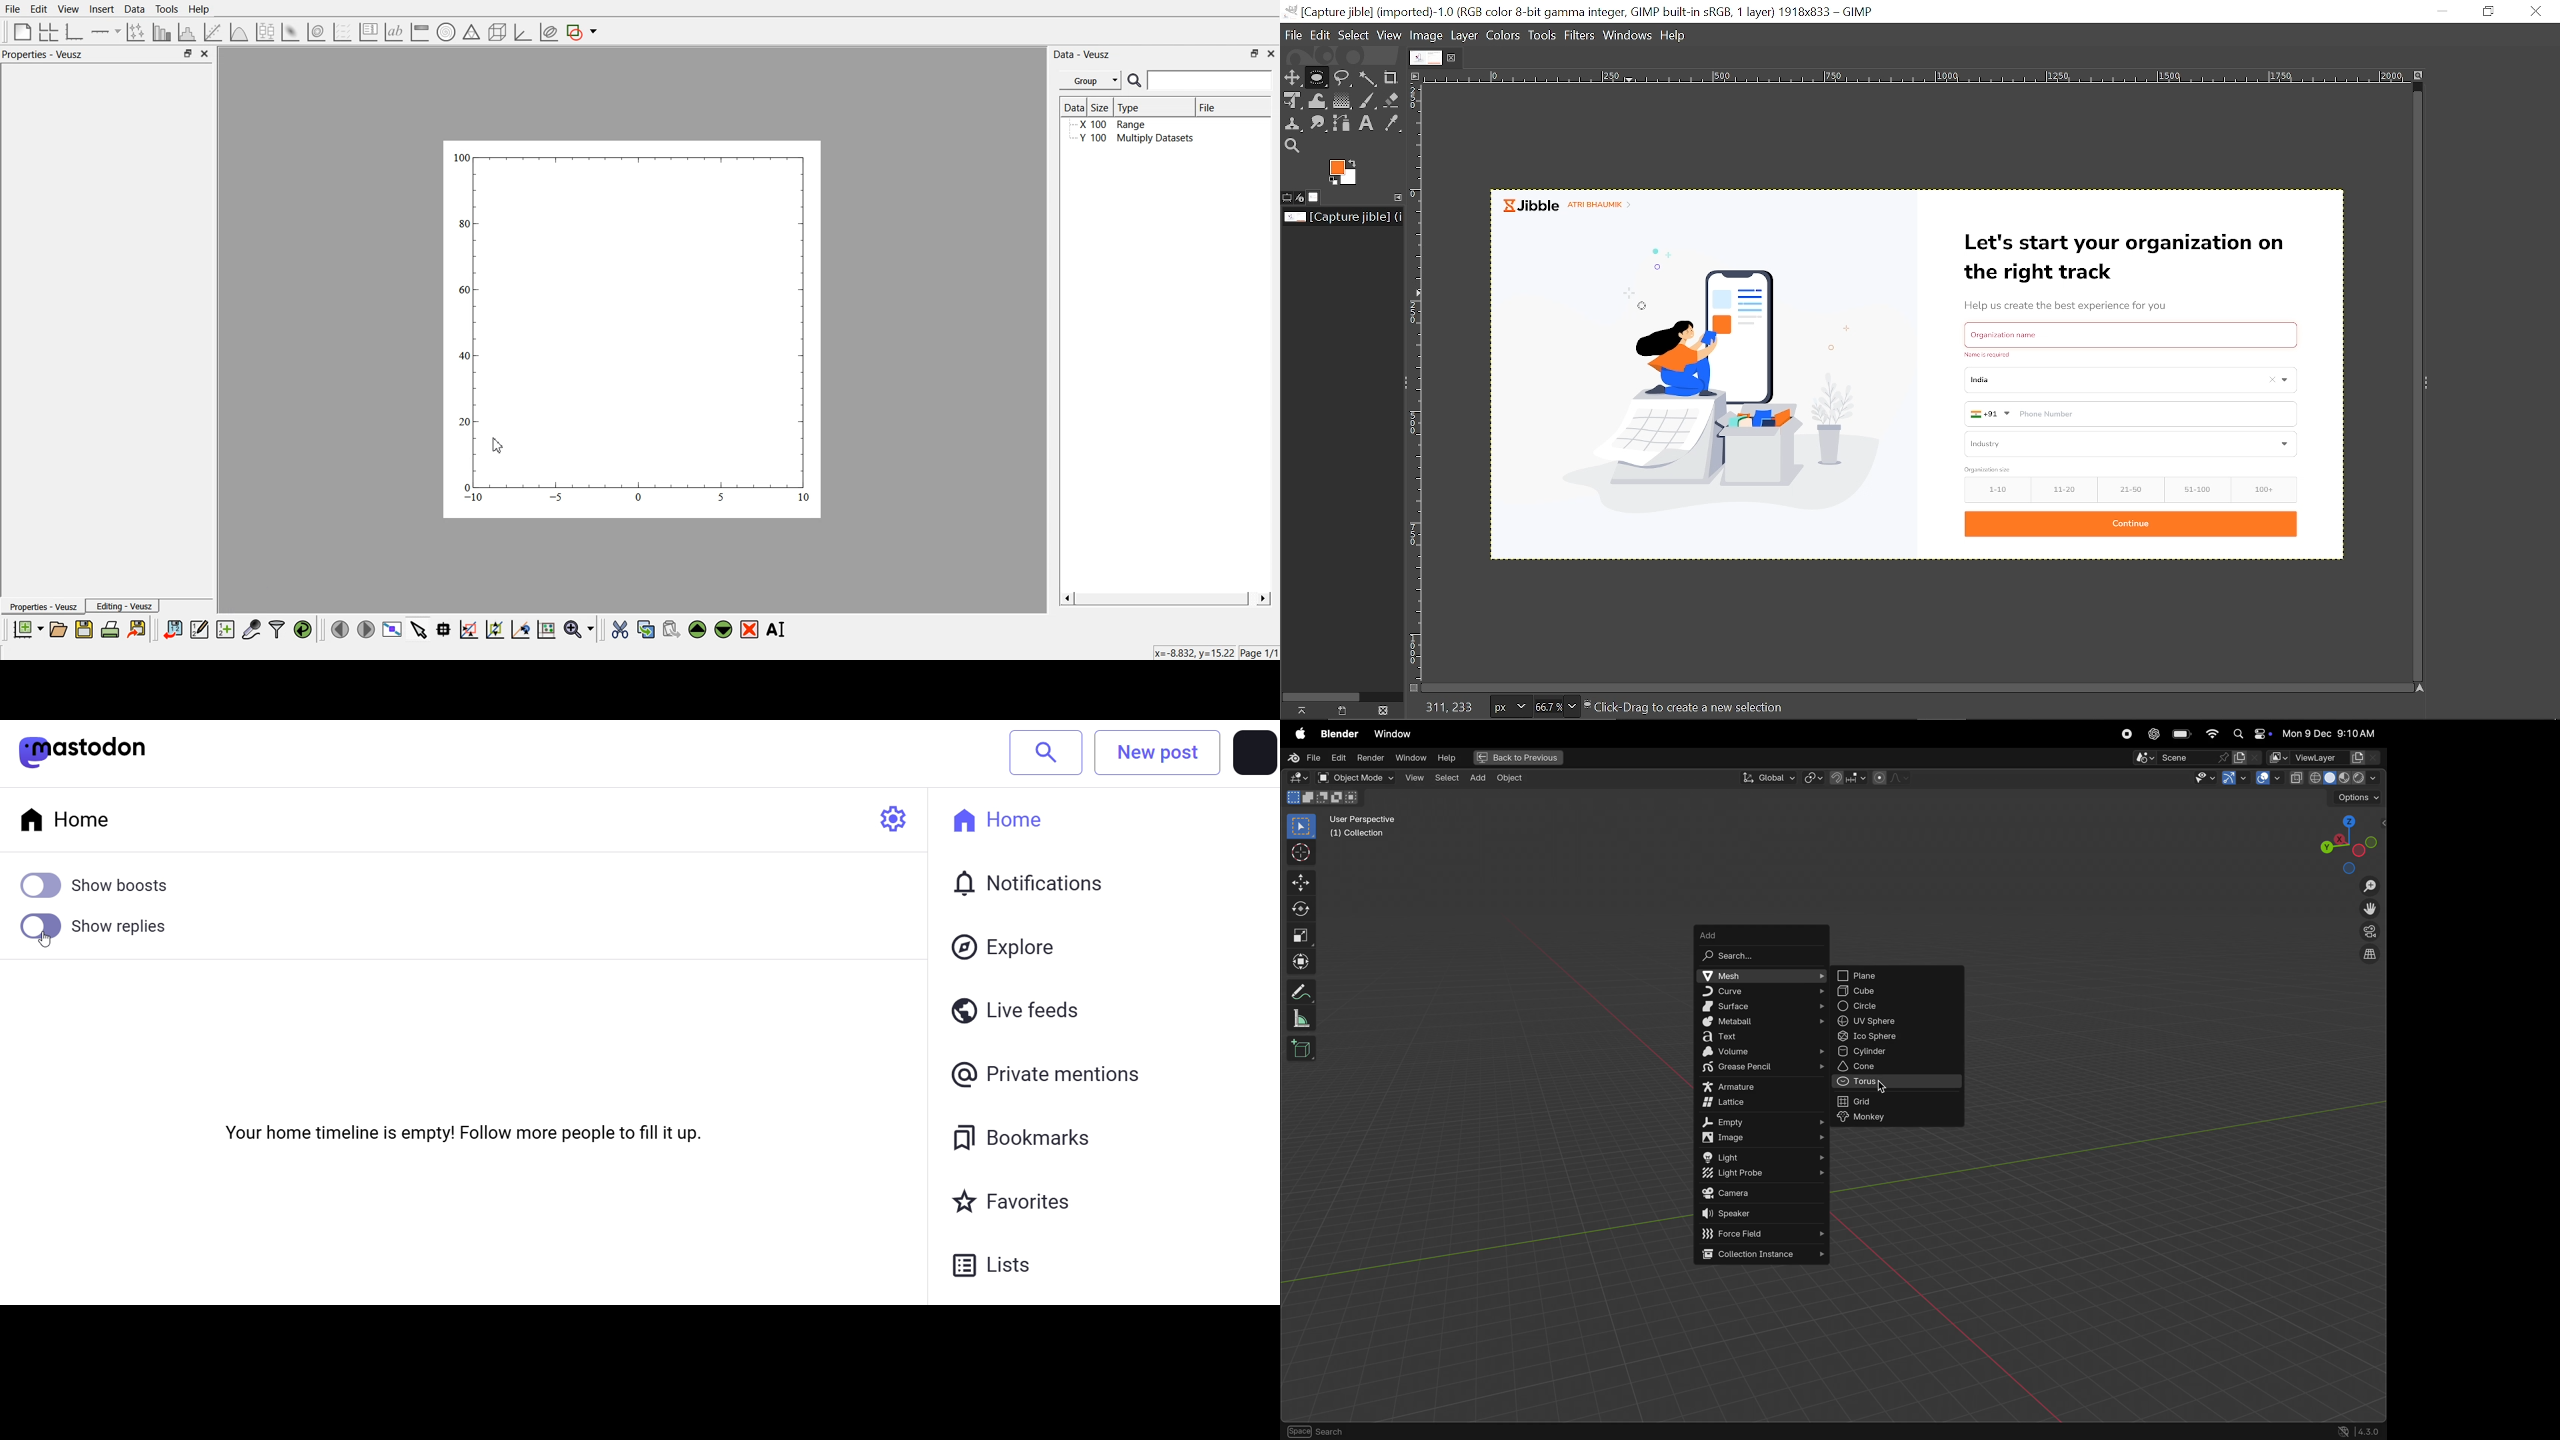 This screenshot has width=2576, height=1456. Describe the element at coordinates (751, 629) in the screenshot. I see `remove the selected widgets` at that location.